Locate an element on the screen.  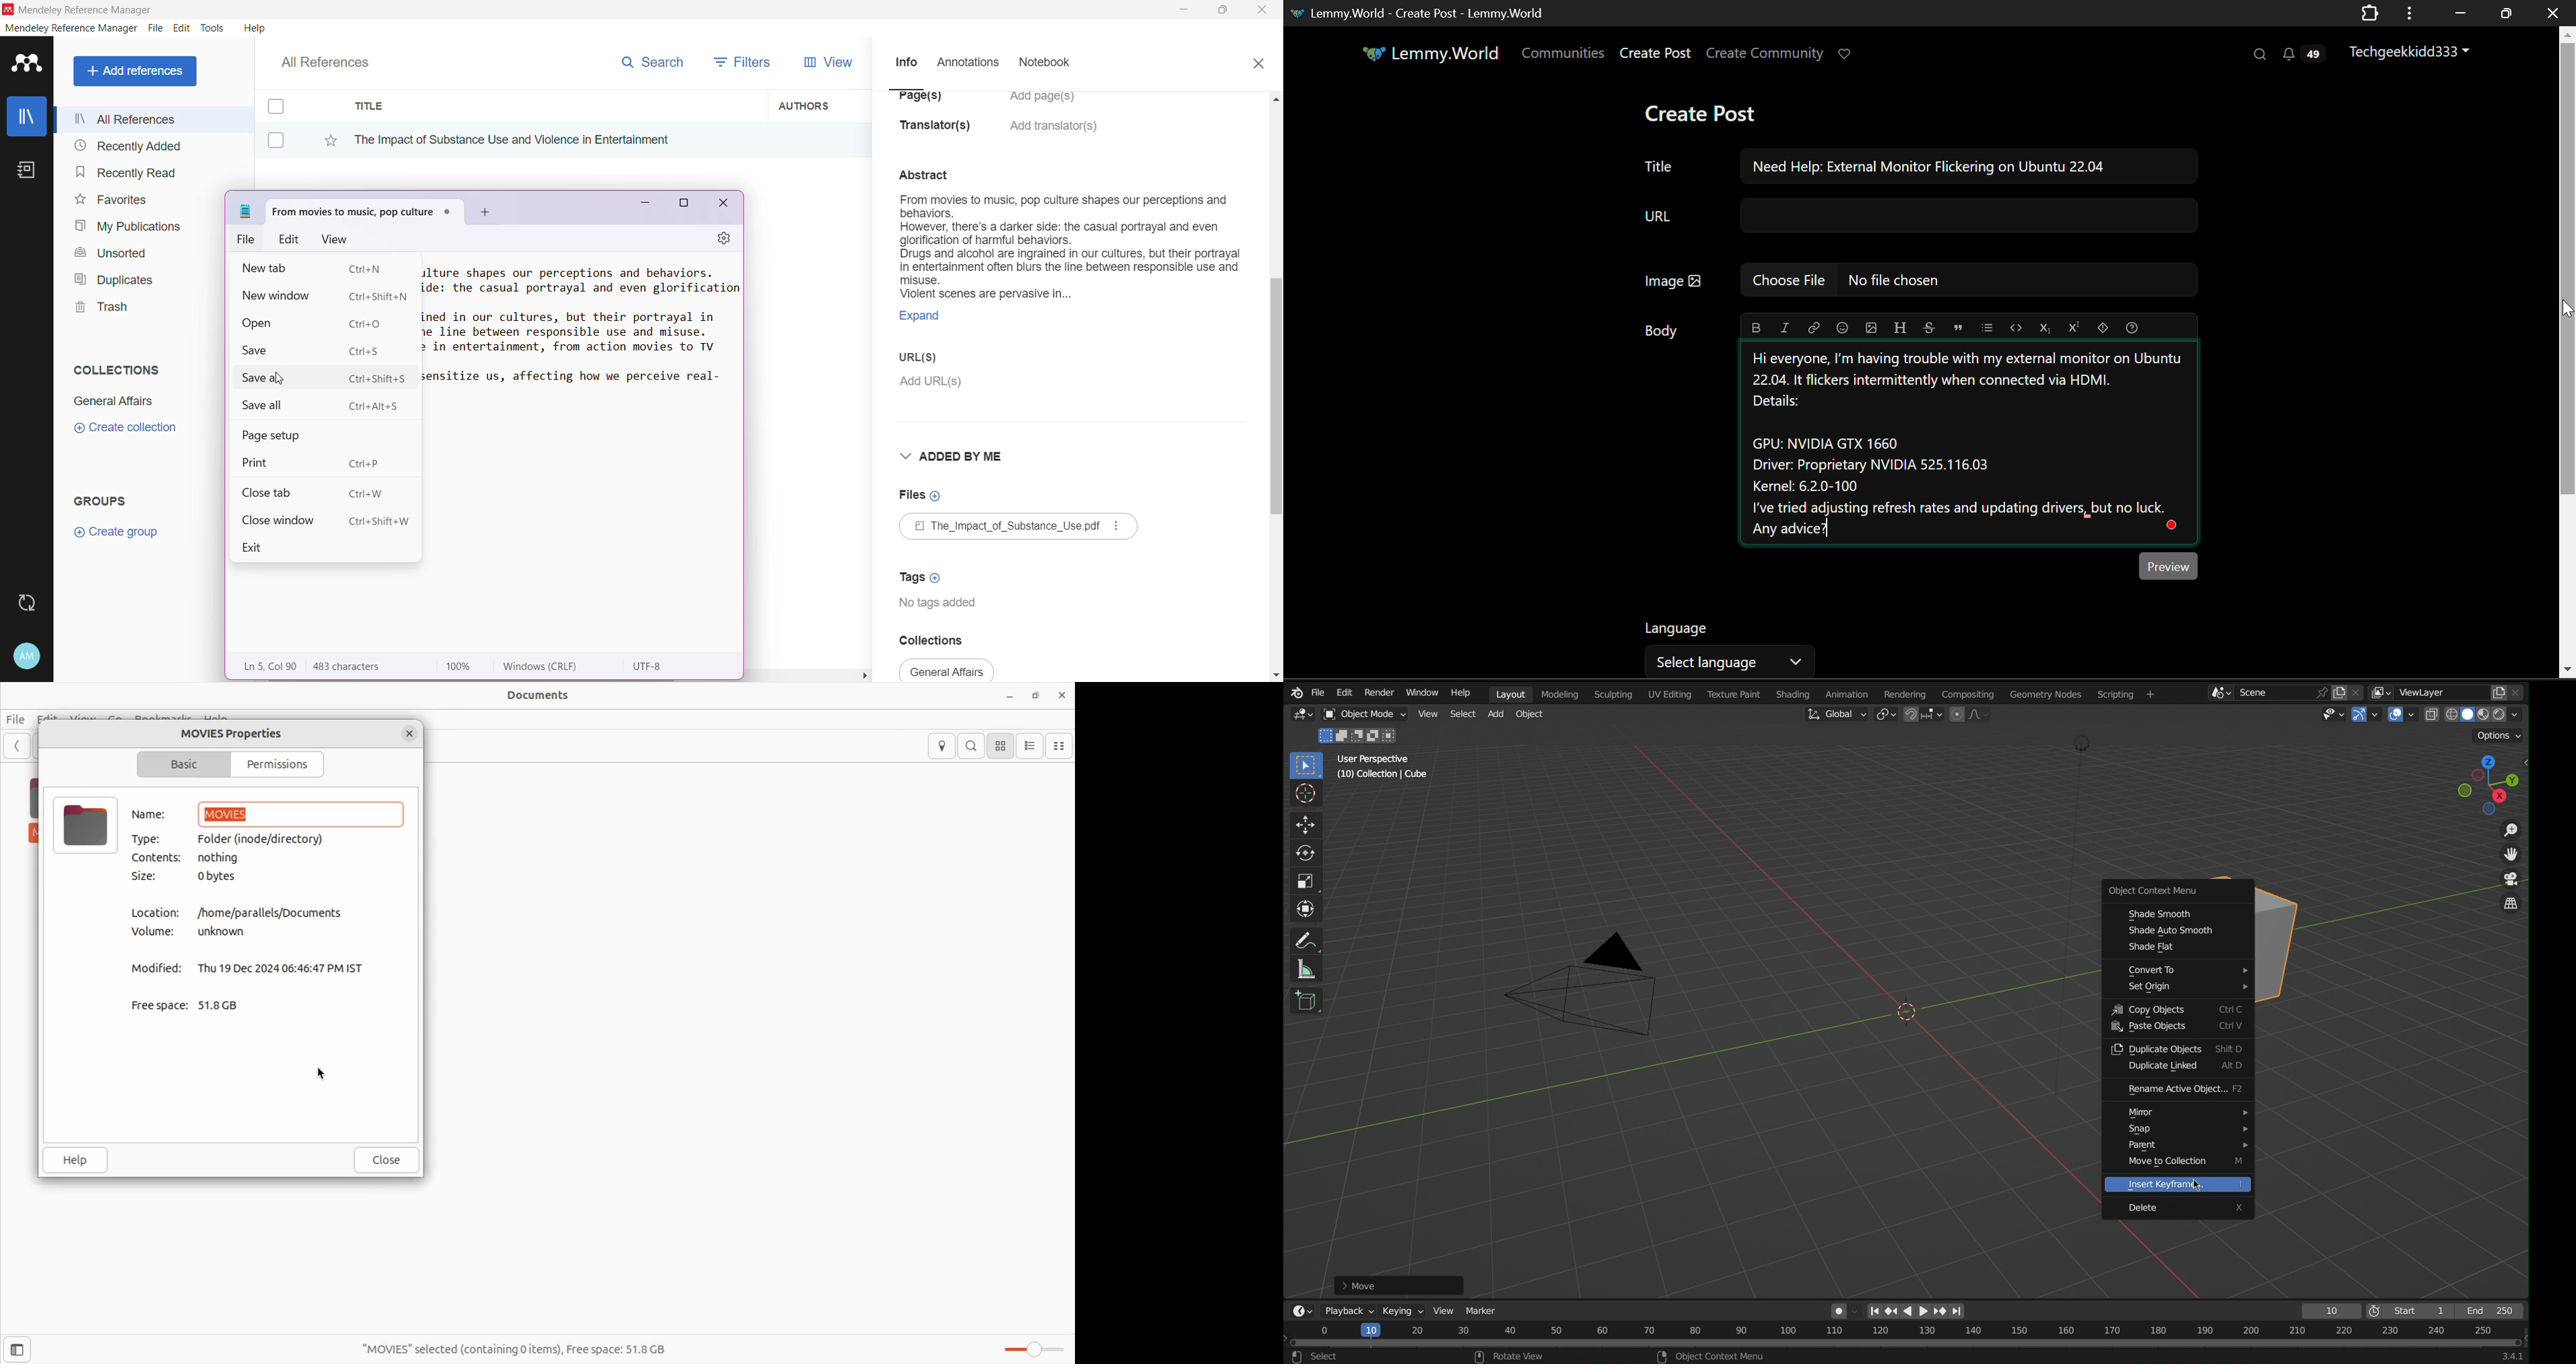
right is located at coordinates (1924, 1311).